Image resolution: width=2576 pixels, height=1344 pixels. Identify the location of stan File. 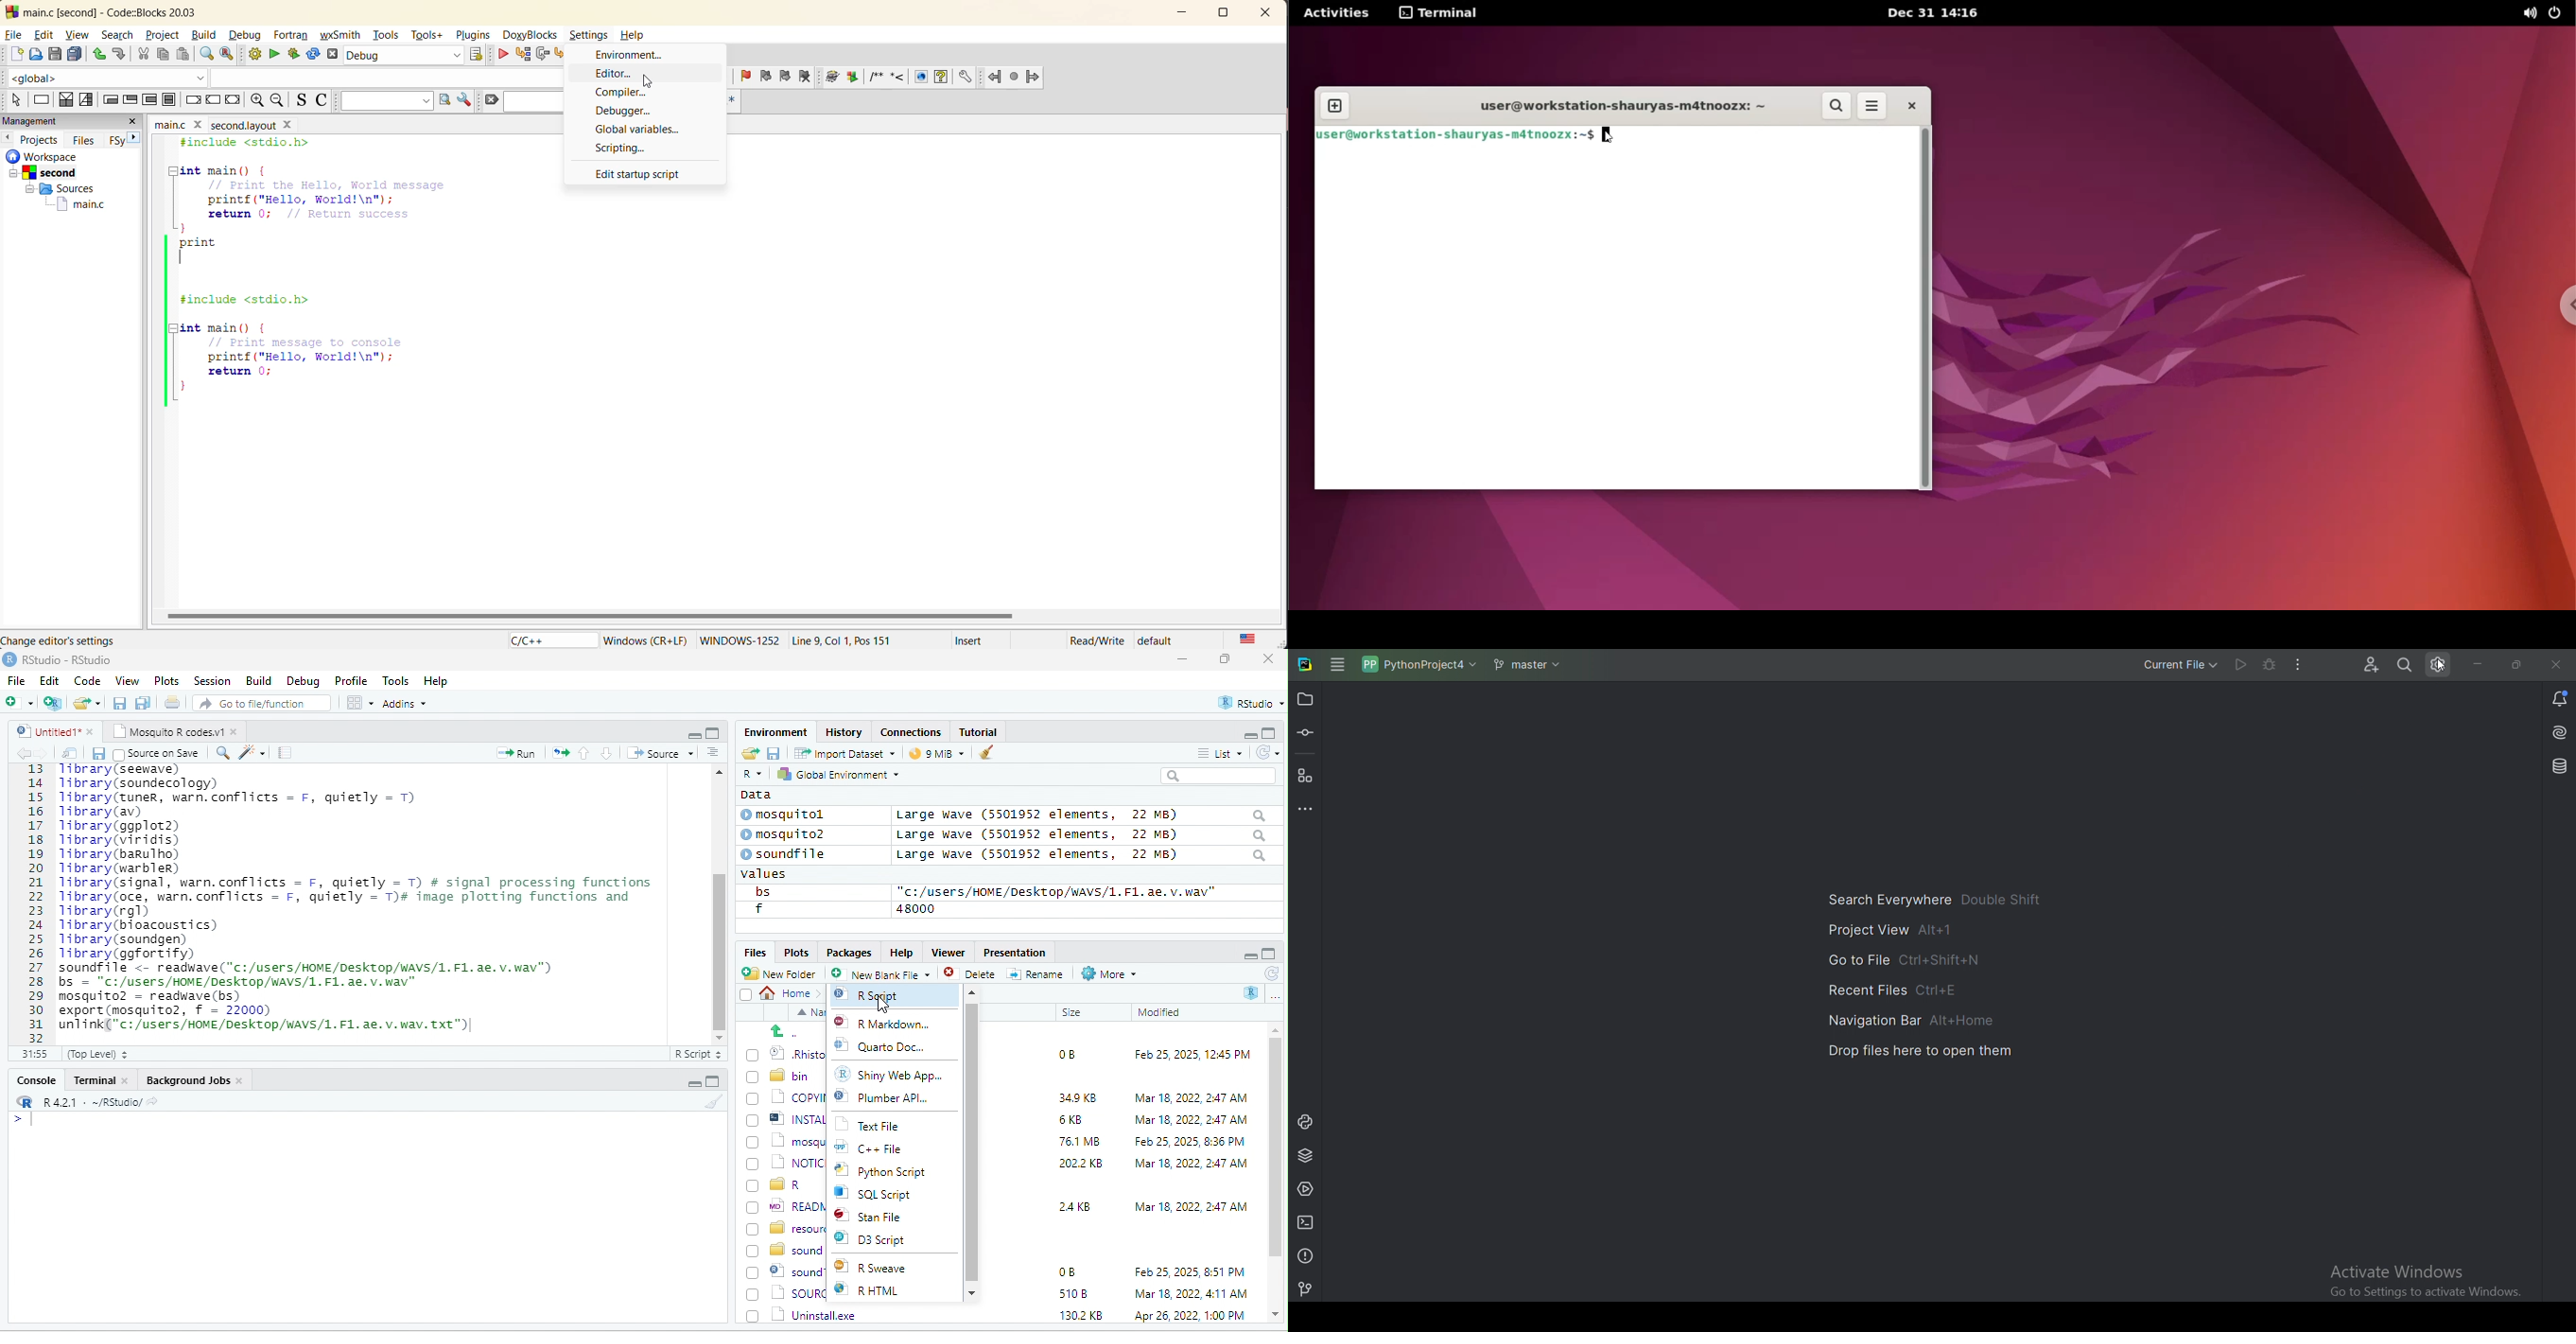
(882, 1218).